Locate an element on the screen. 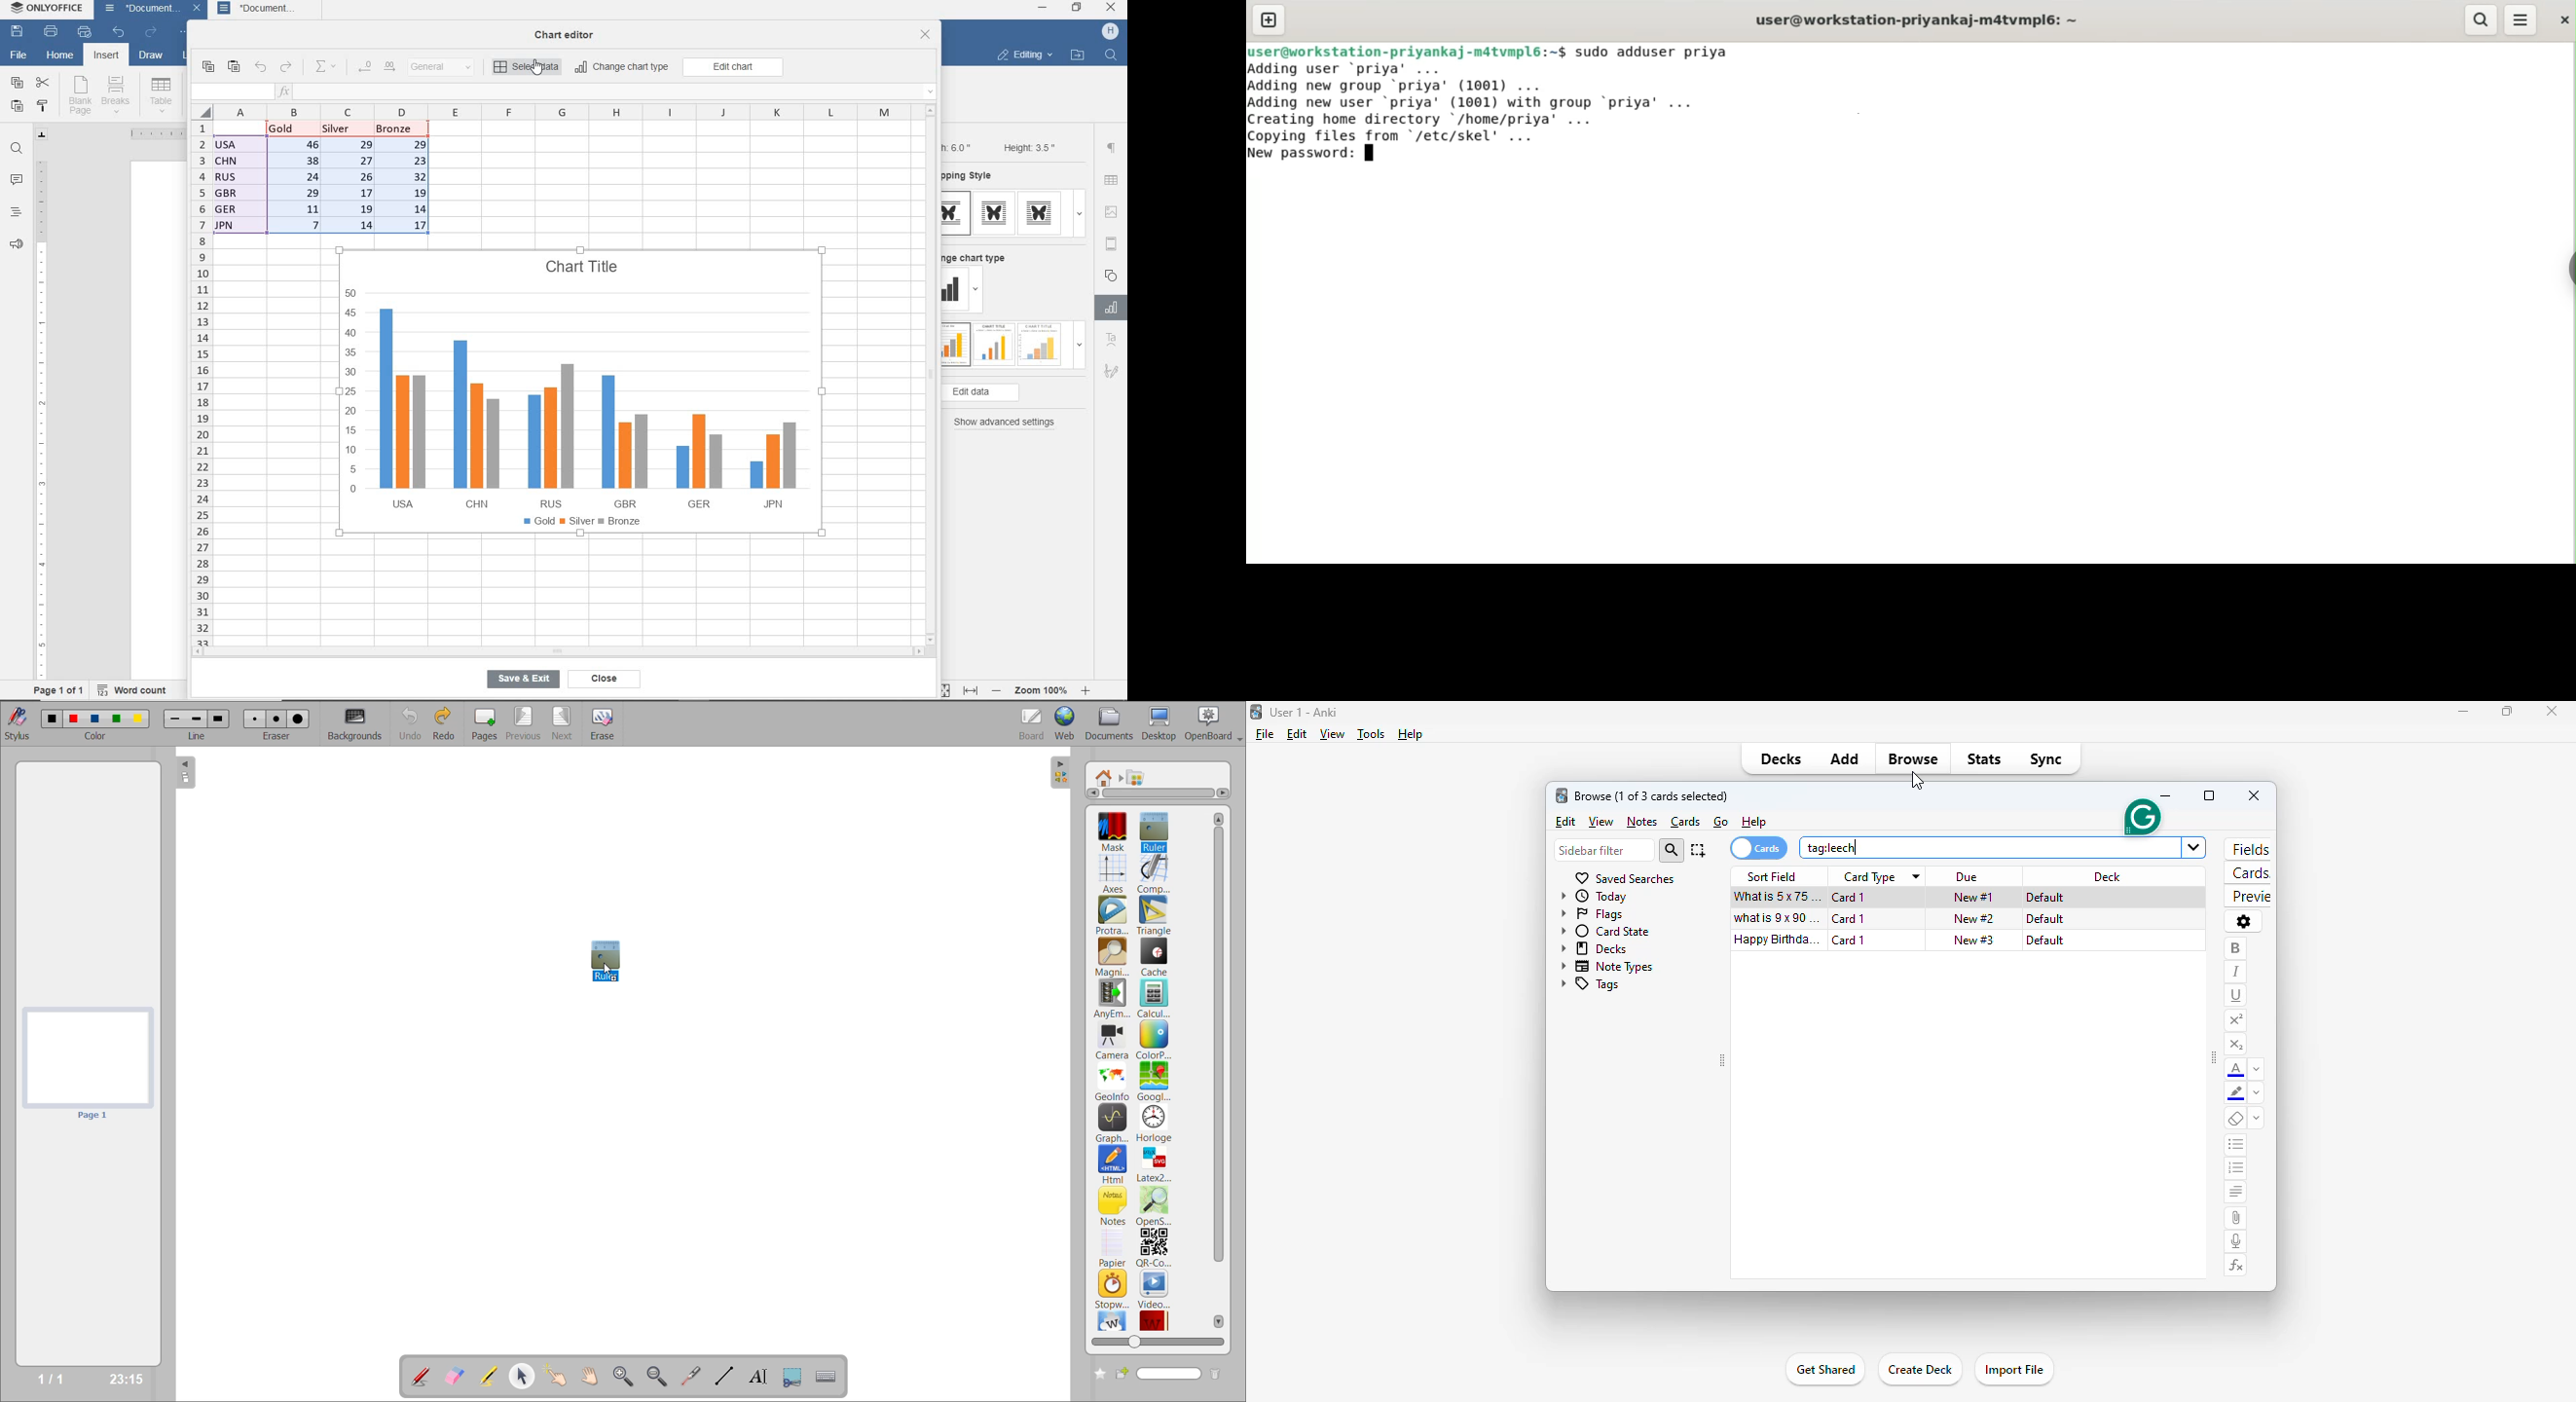 This screenshot has height=1428, width=2576. find is located at coordinates (17, 148).